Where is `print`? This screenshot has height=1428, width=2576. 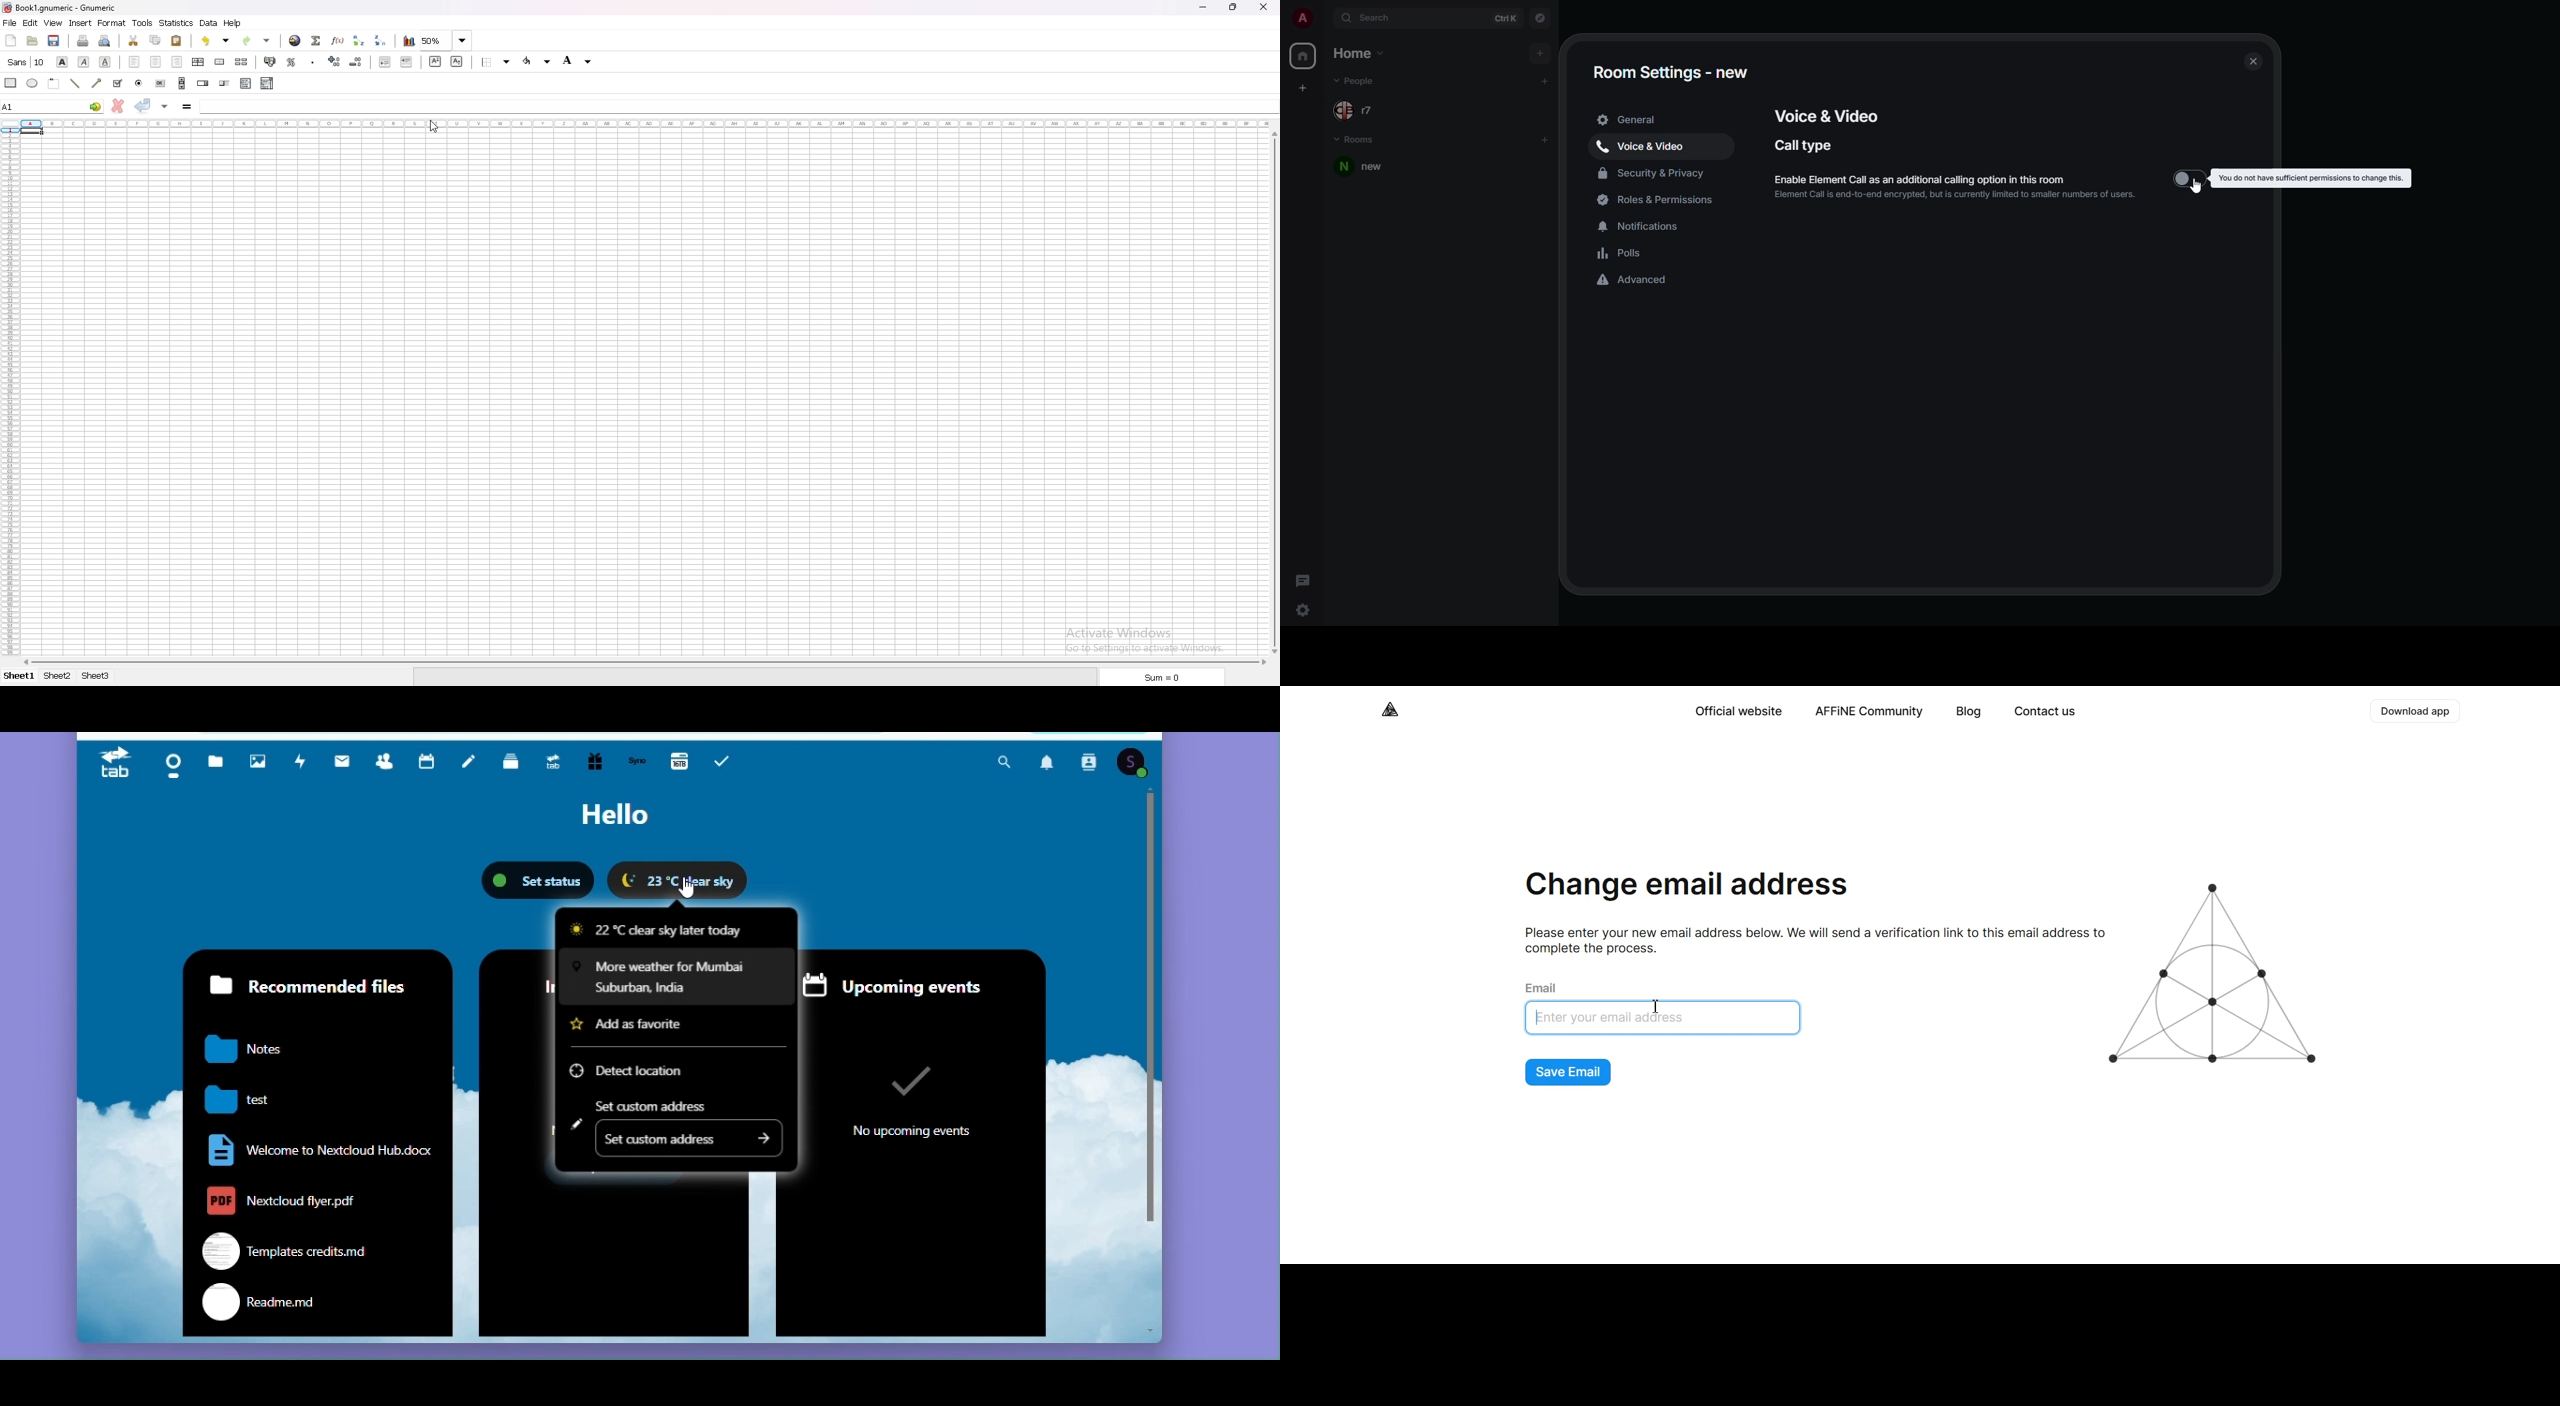
print is located at coordinates (83, 41).